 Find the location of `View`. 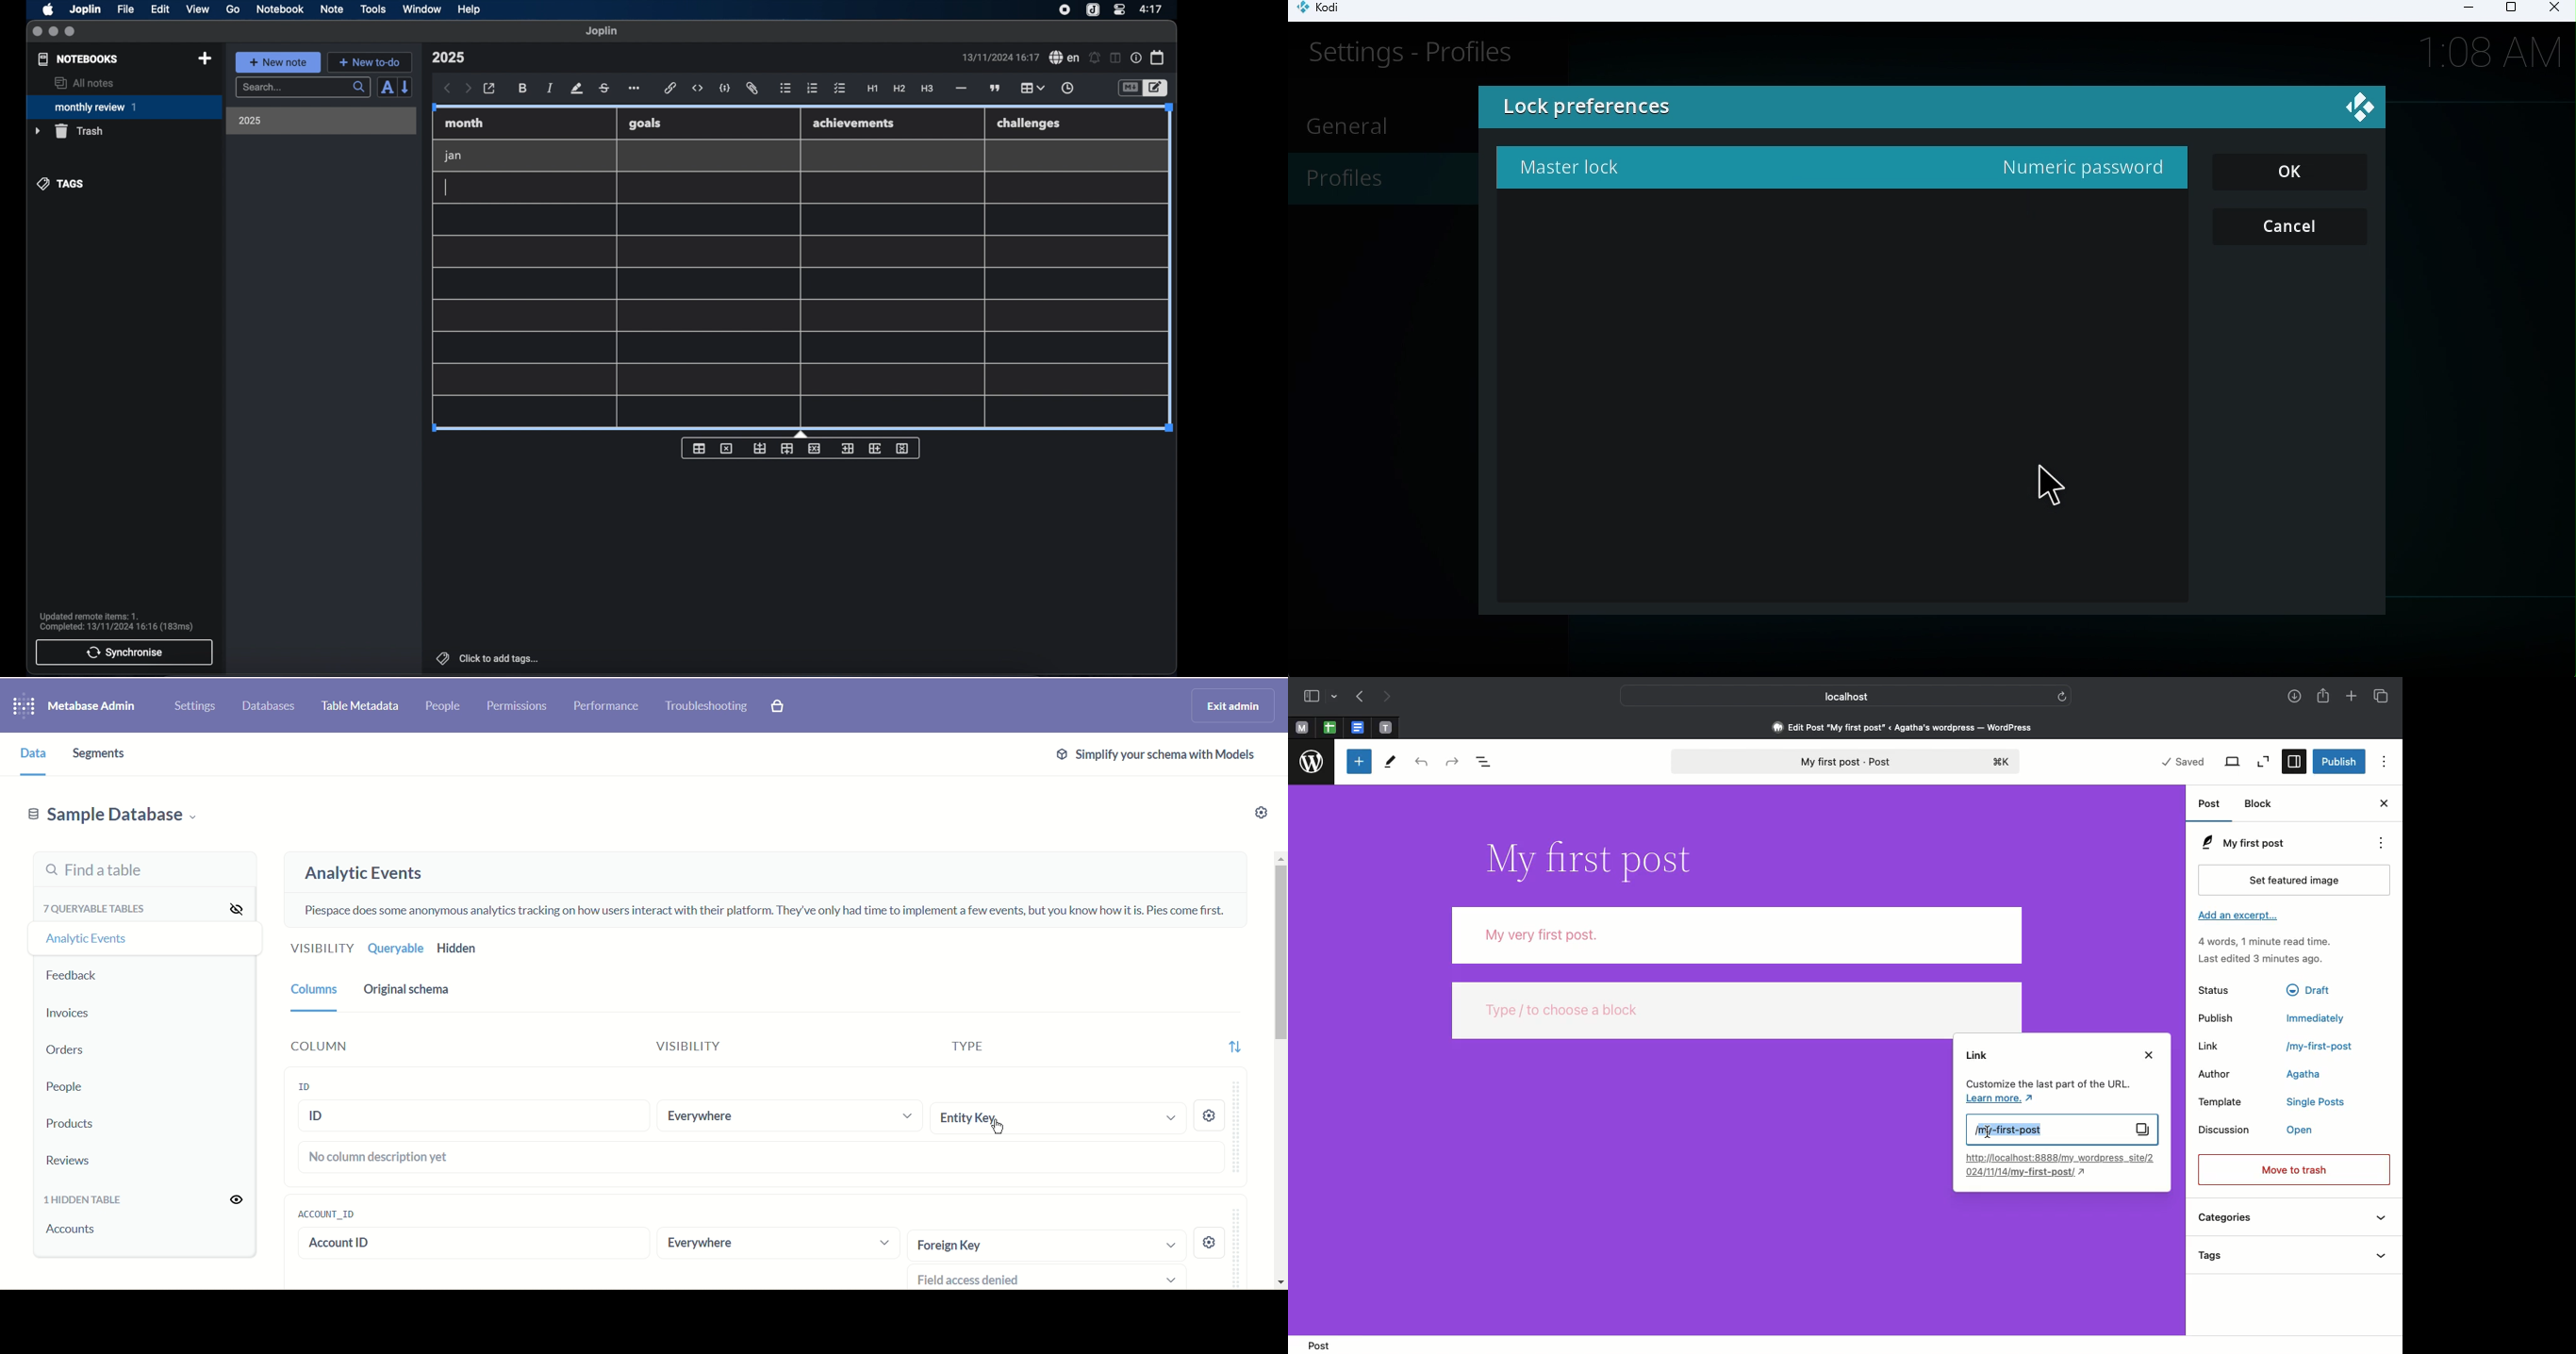

View is located at coordinates (2232, 763).